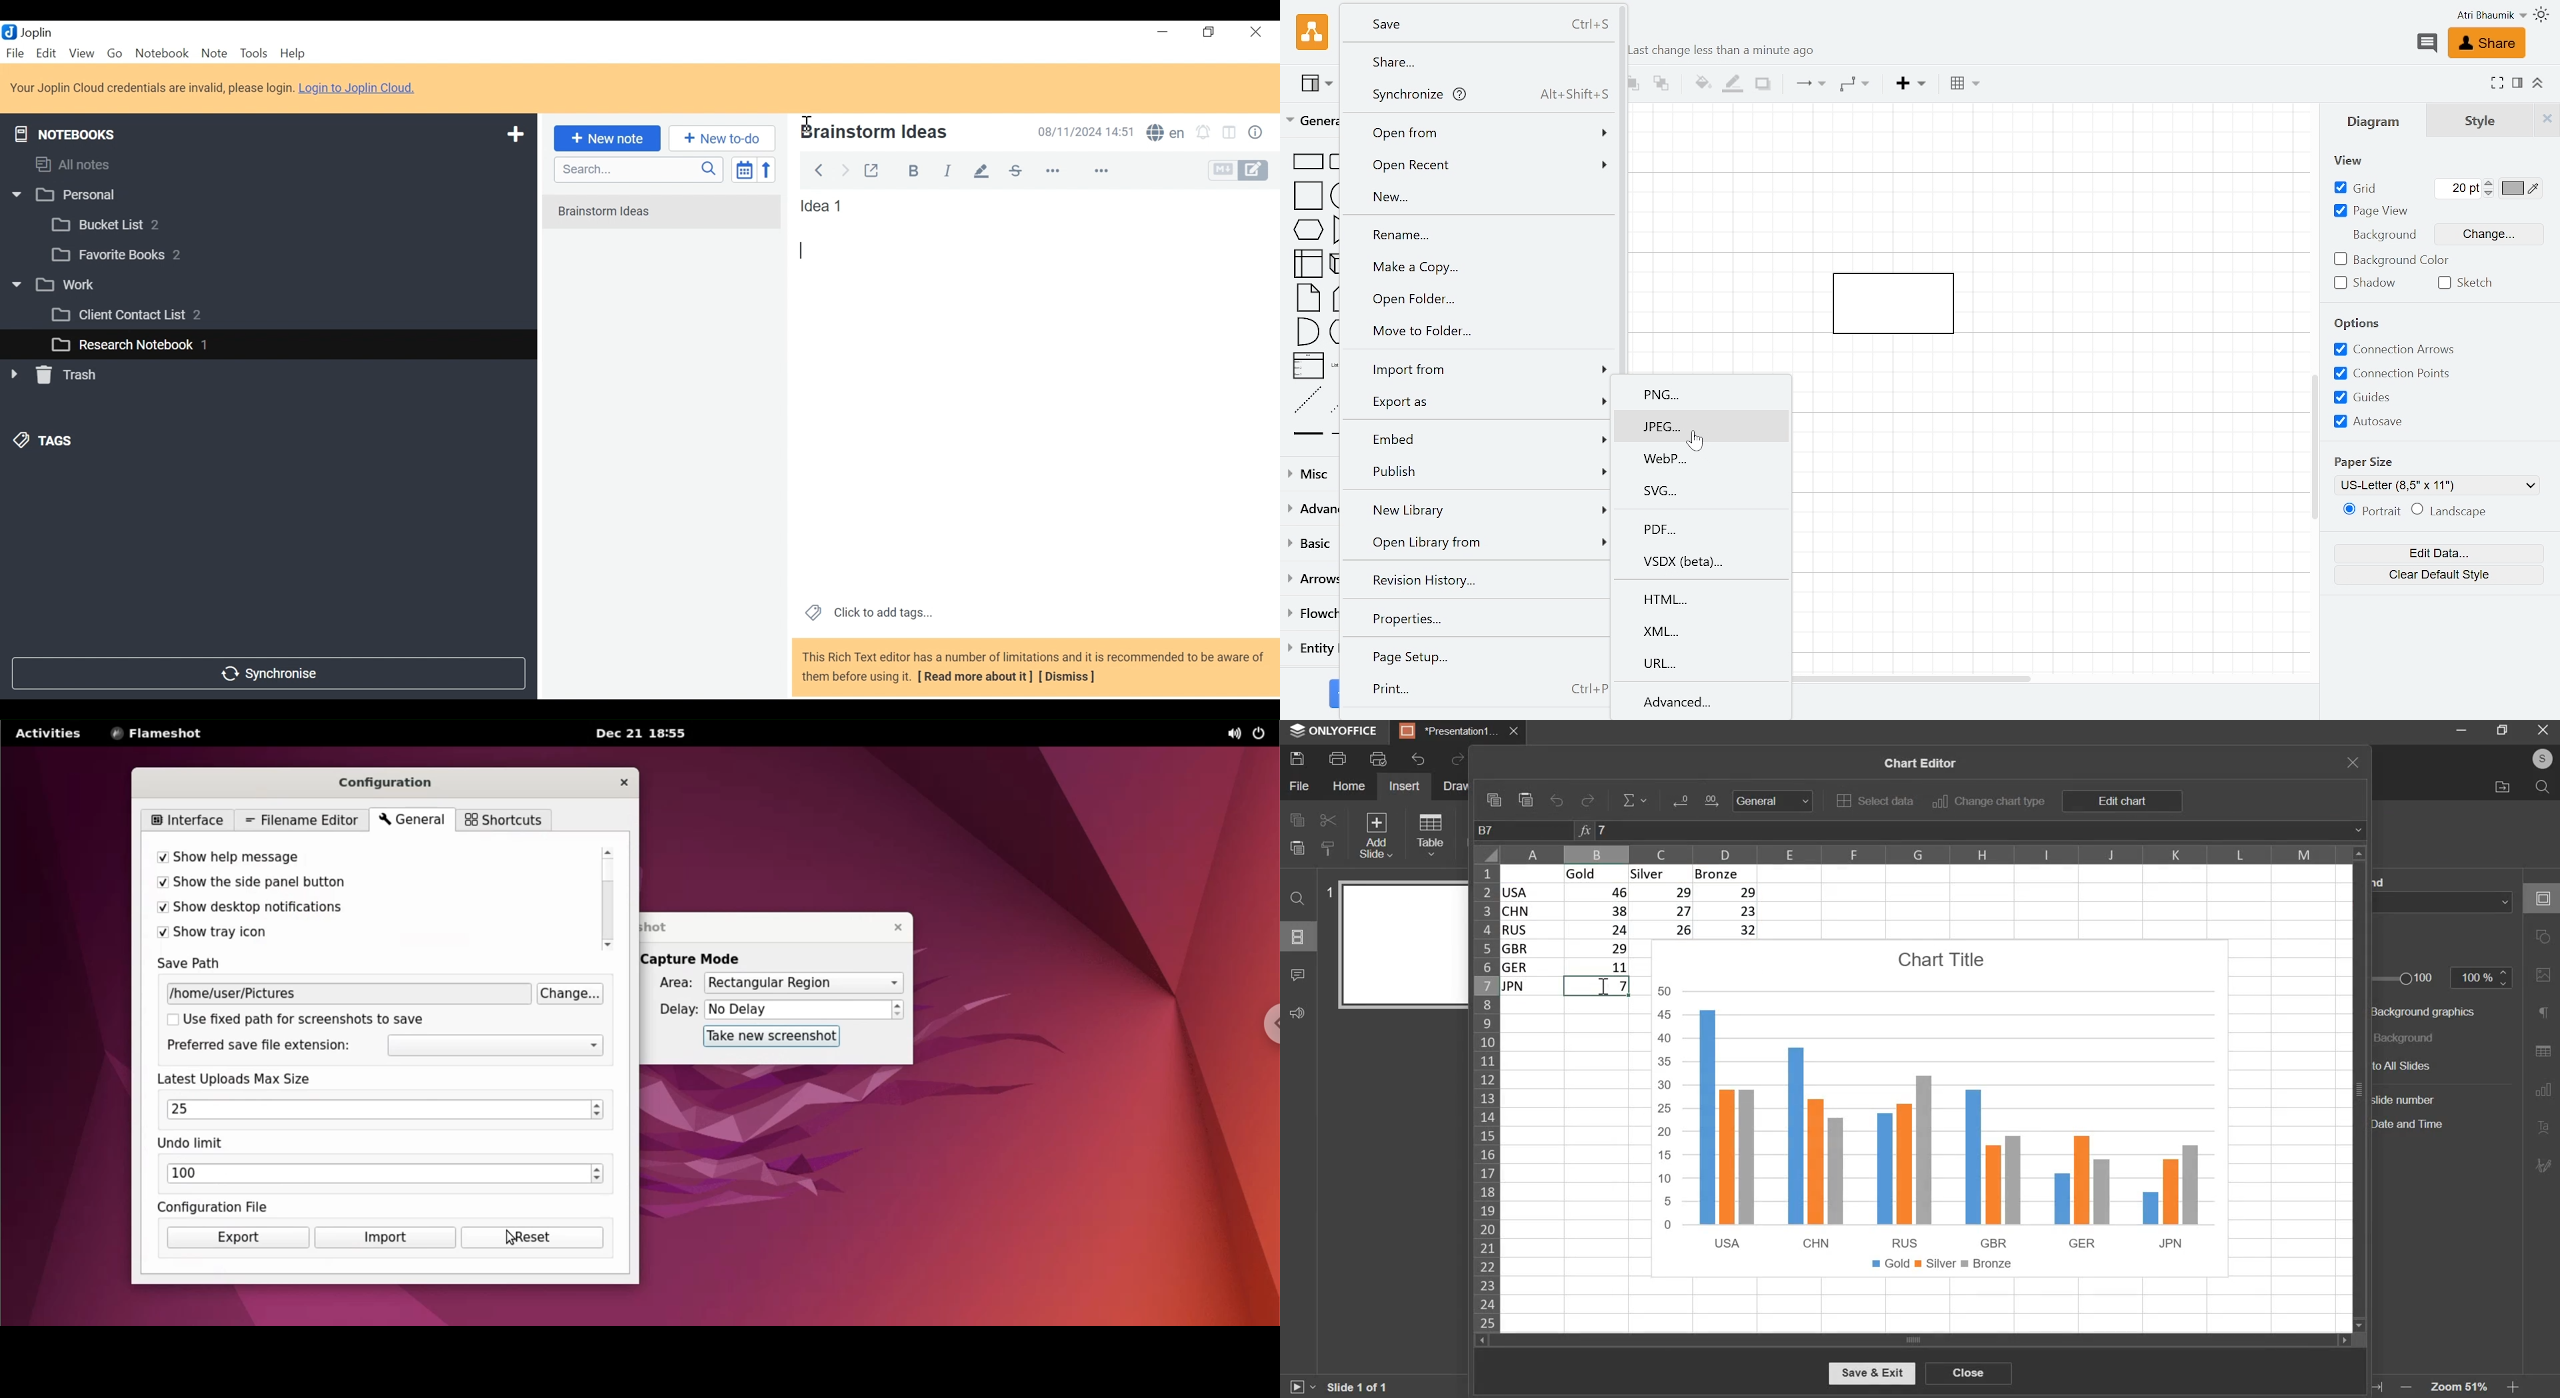 The width and height of the screenshot is (2576, 1400). What do you see at coordinates (846, 169) in the screenshot?
I see `Forward` at bounding box center [846, 169].